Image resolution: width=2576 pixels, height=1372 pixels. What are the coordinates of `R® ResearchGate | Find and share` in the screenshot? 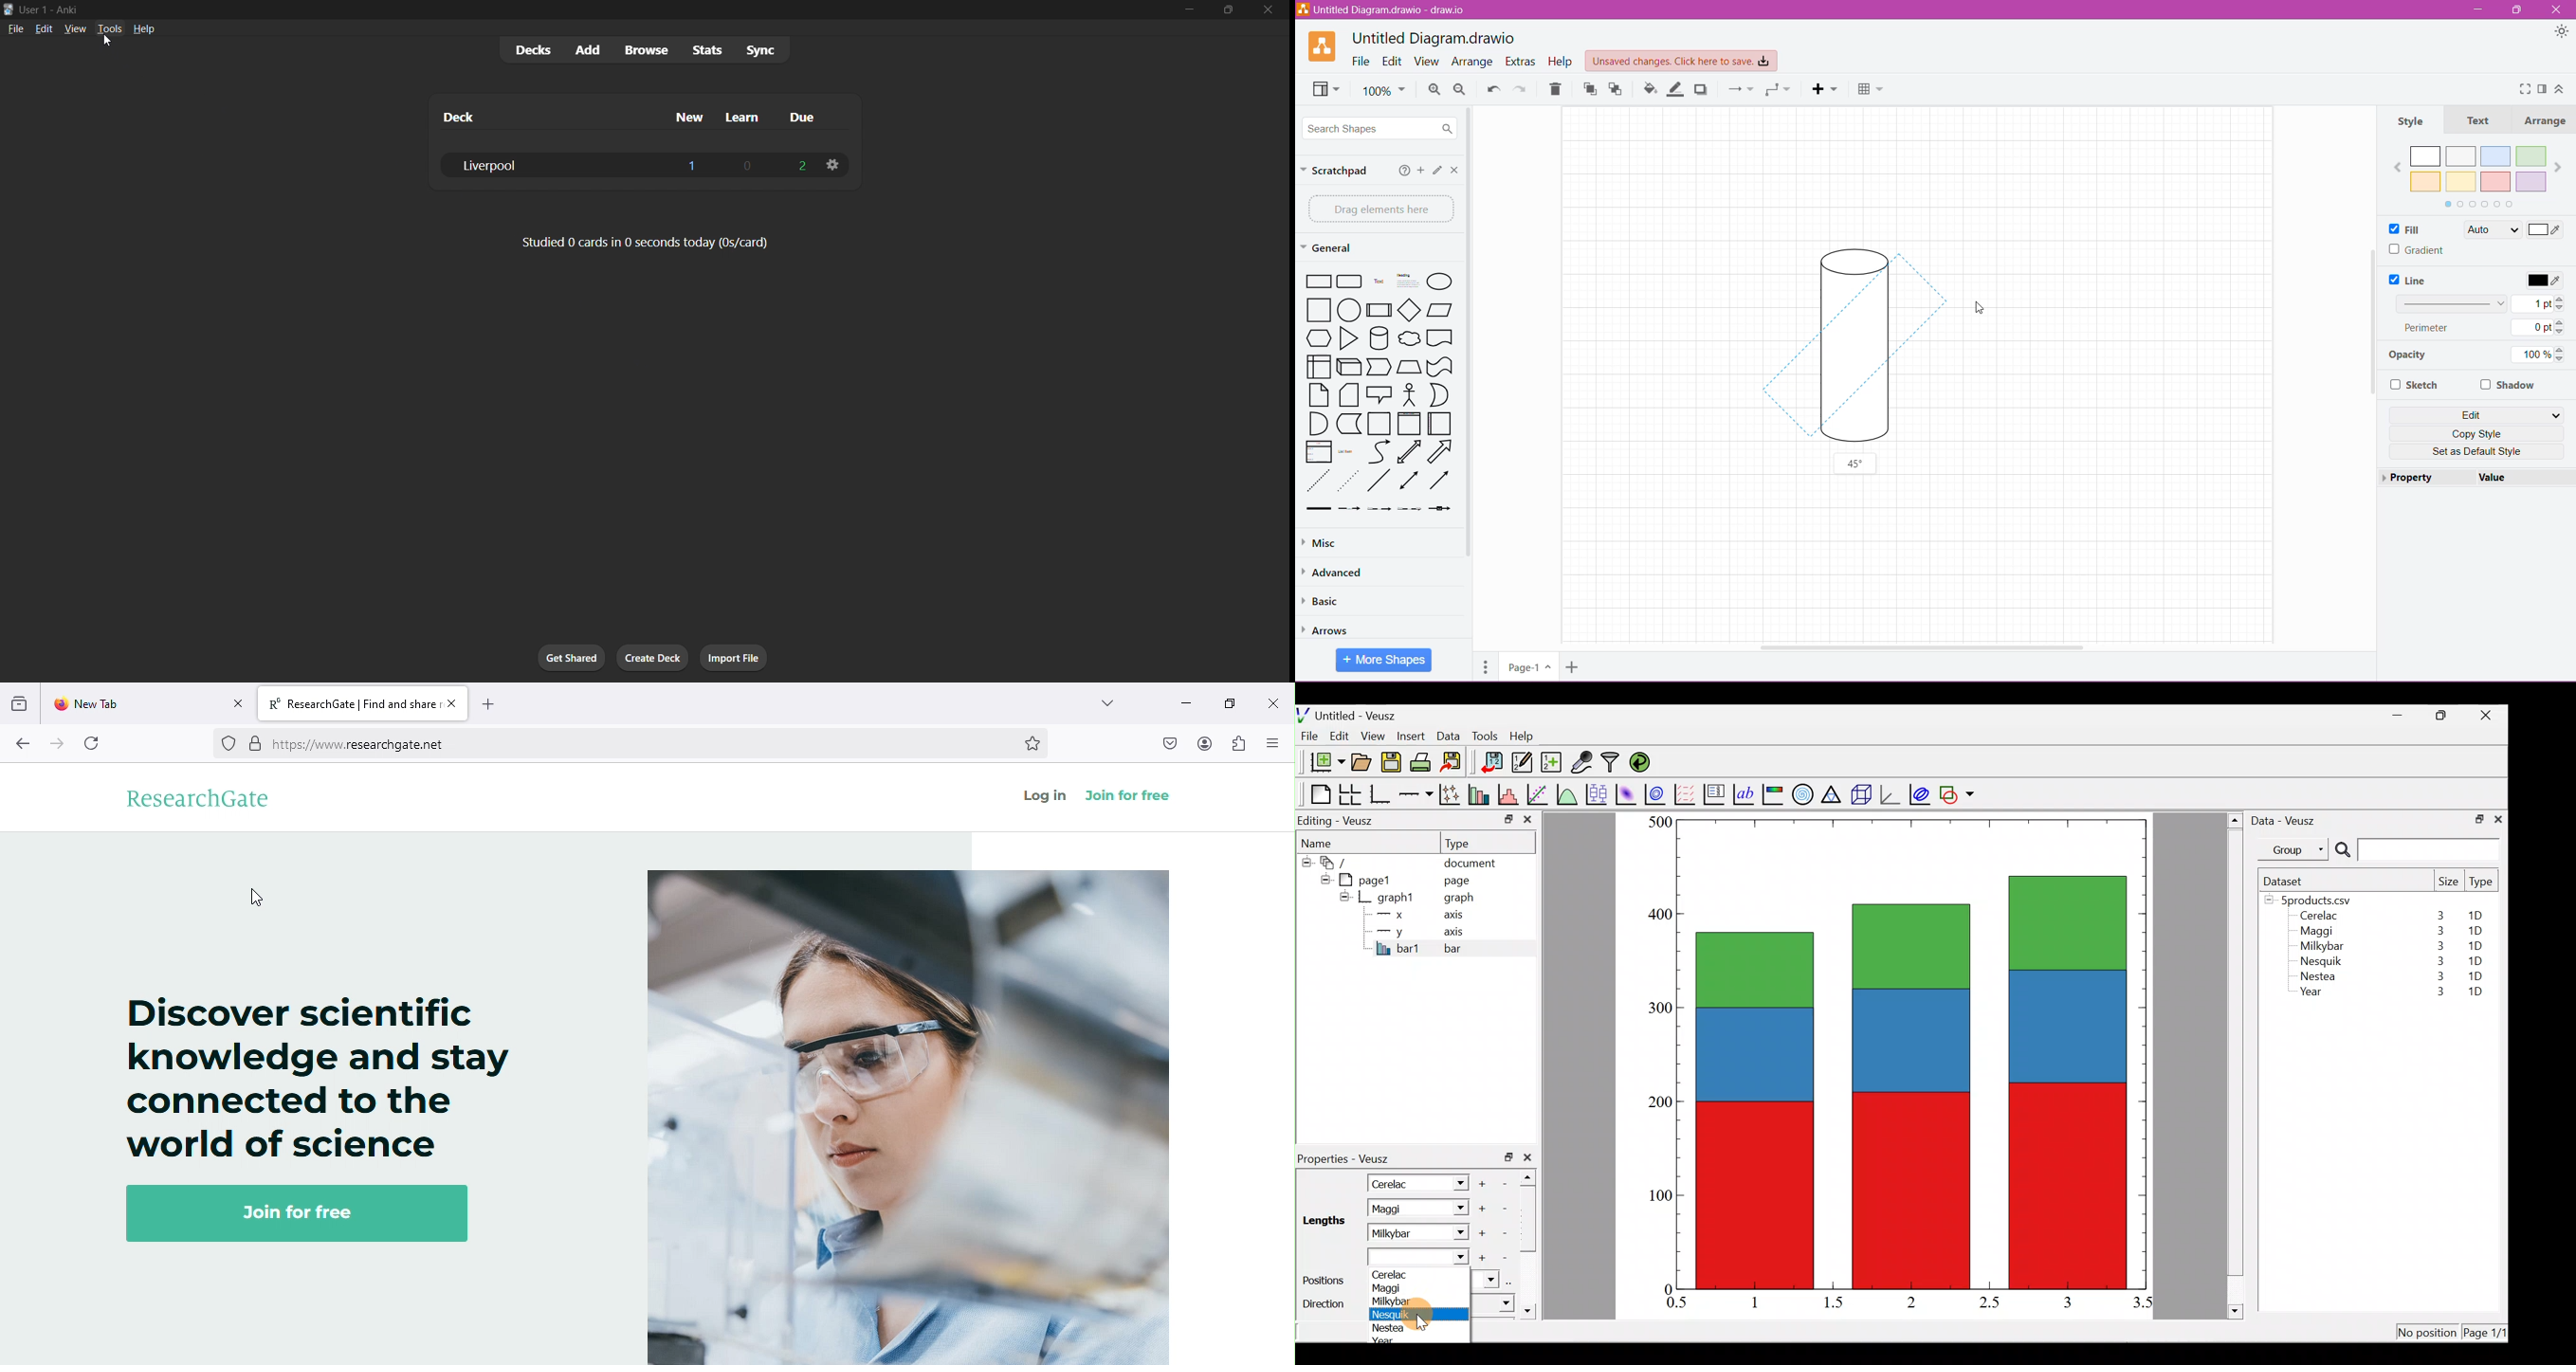 It's located at (351, 703).